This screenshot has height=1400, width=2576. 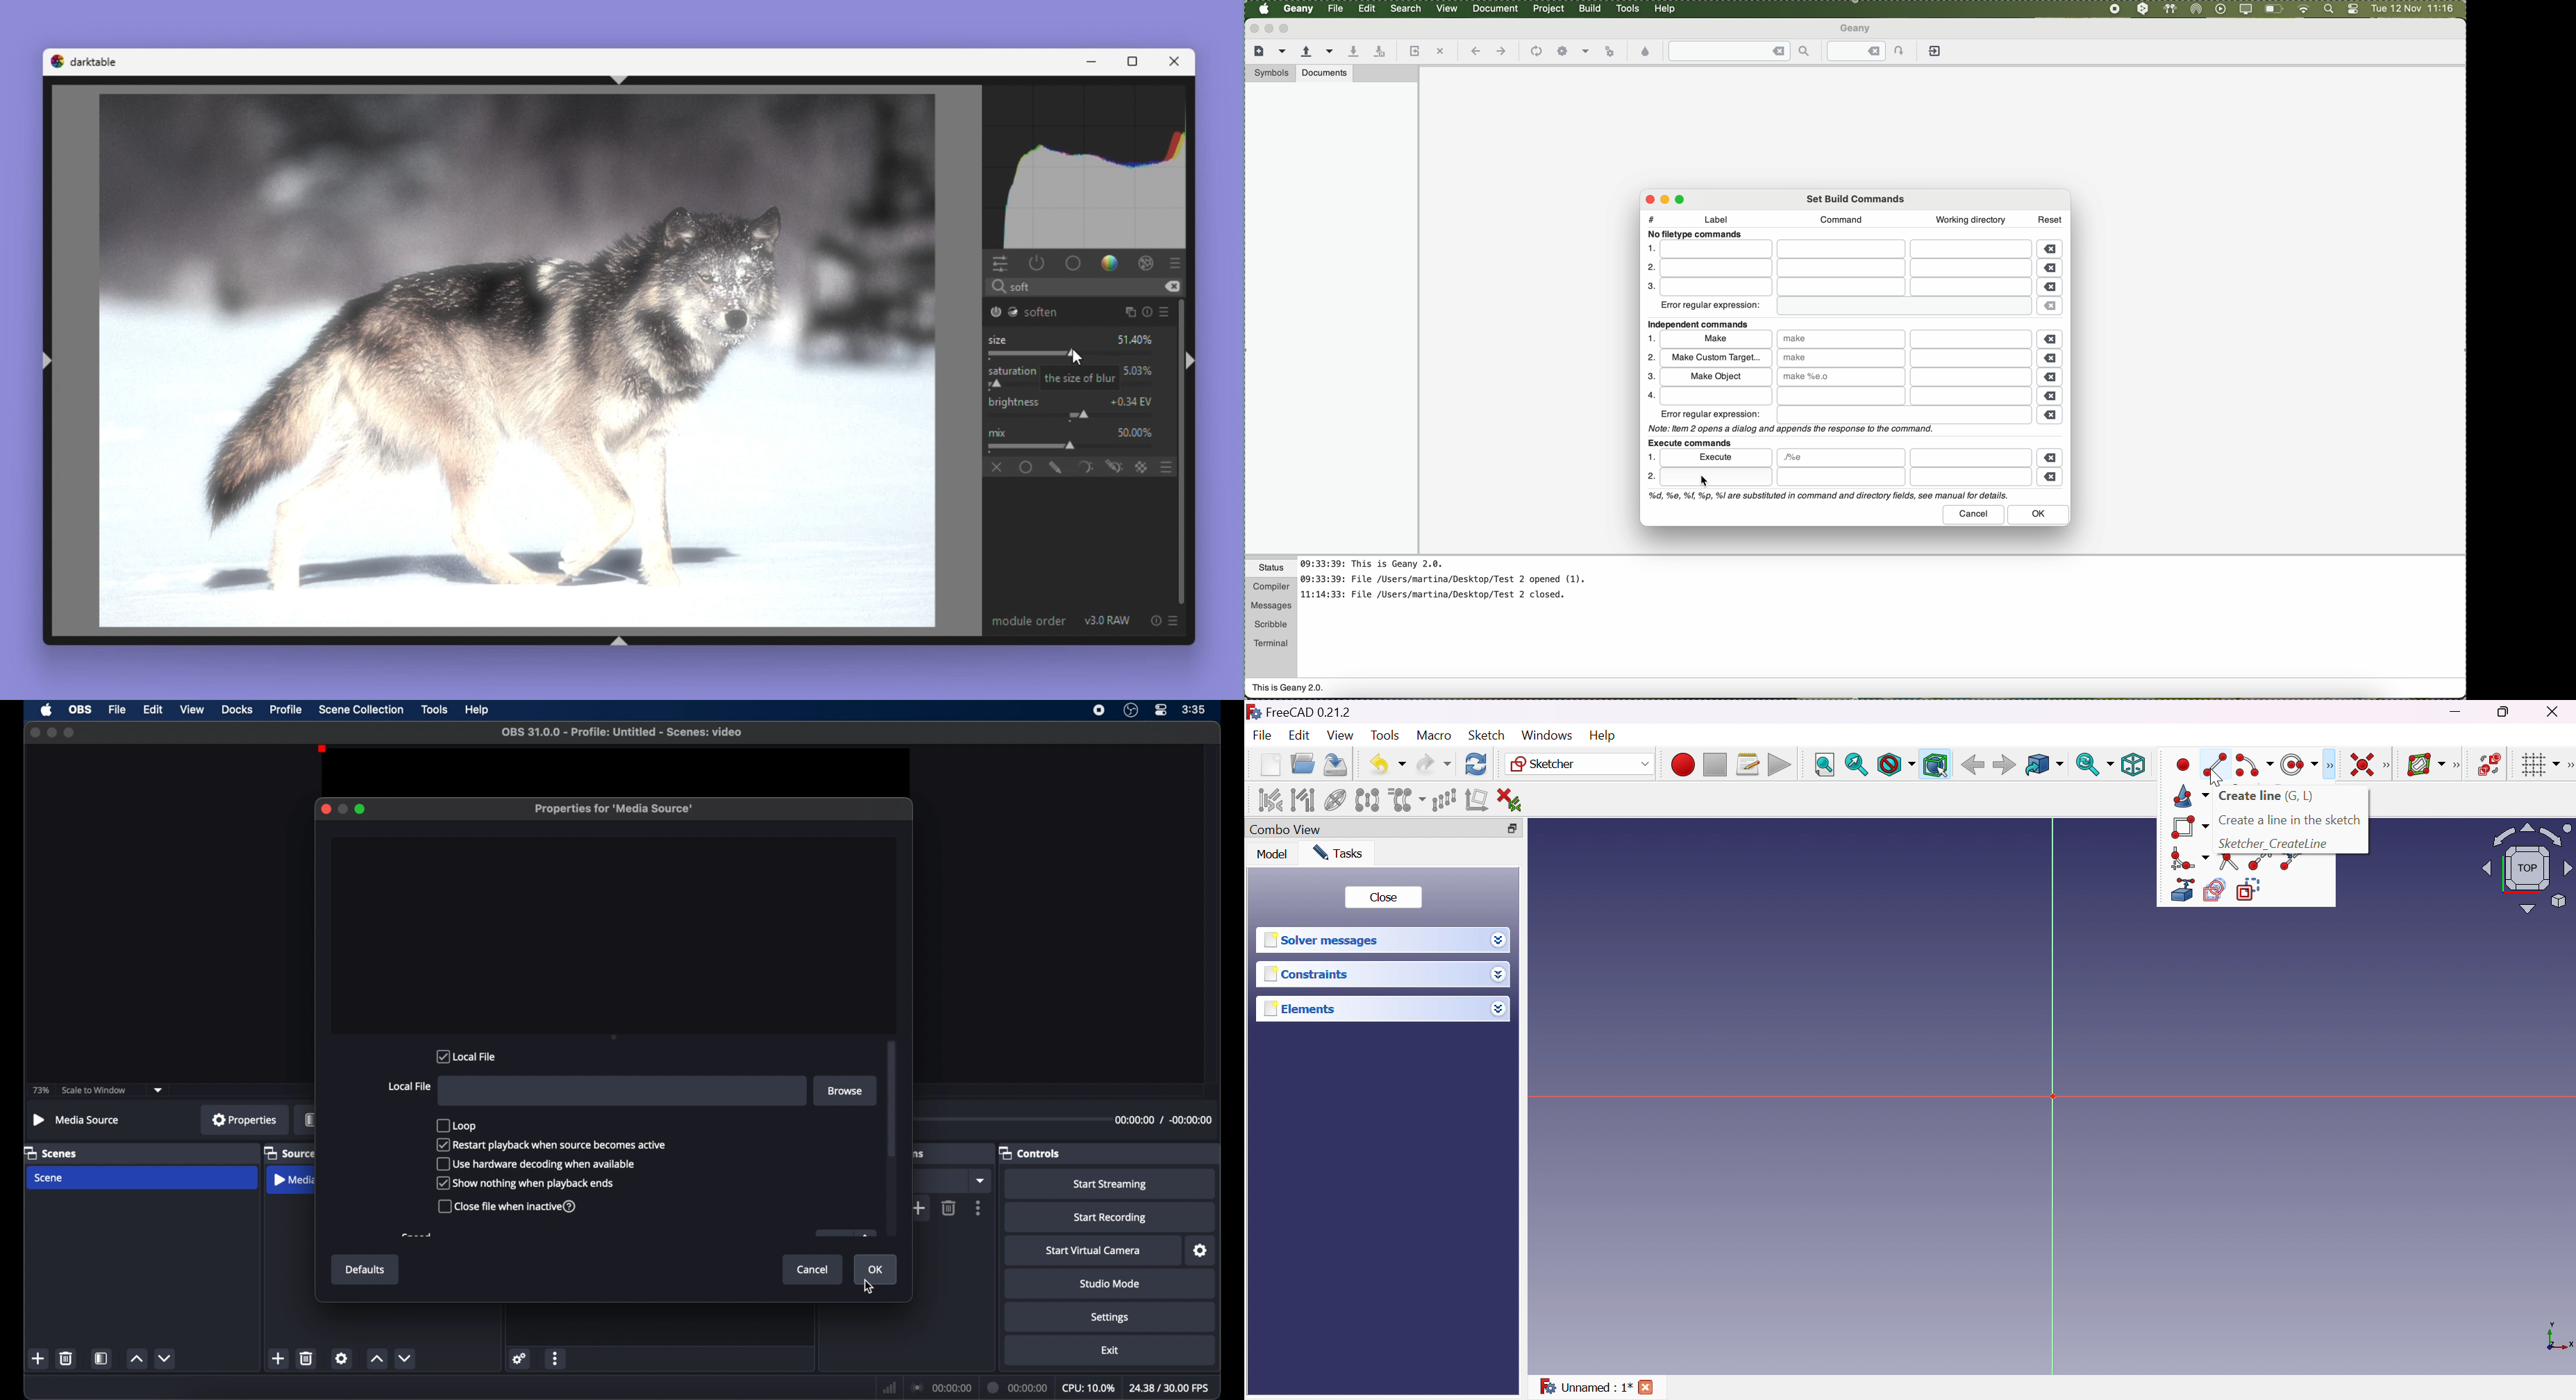 I want to click on settings, so click(x=342, y=1358).